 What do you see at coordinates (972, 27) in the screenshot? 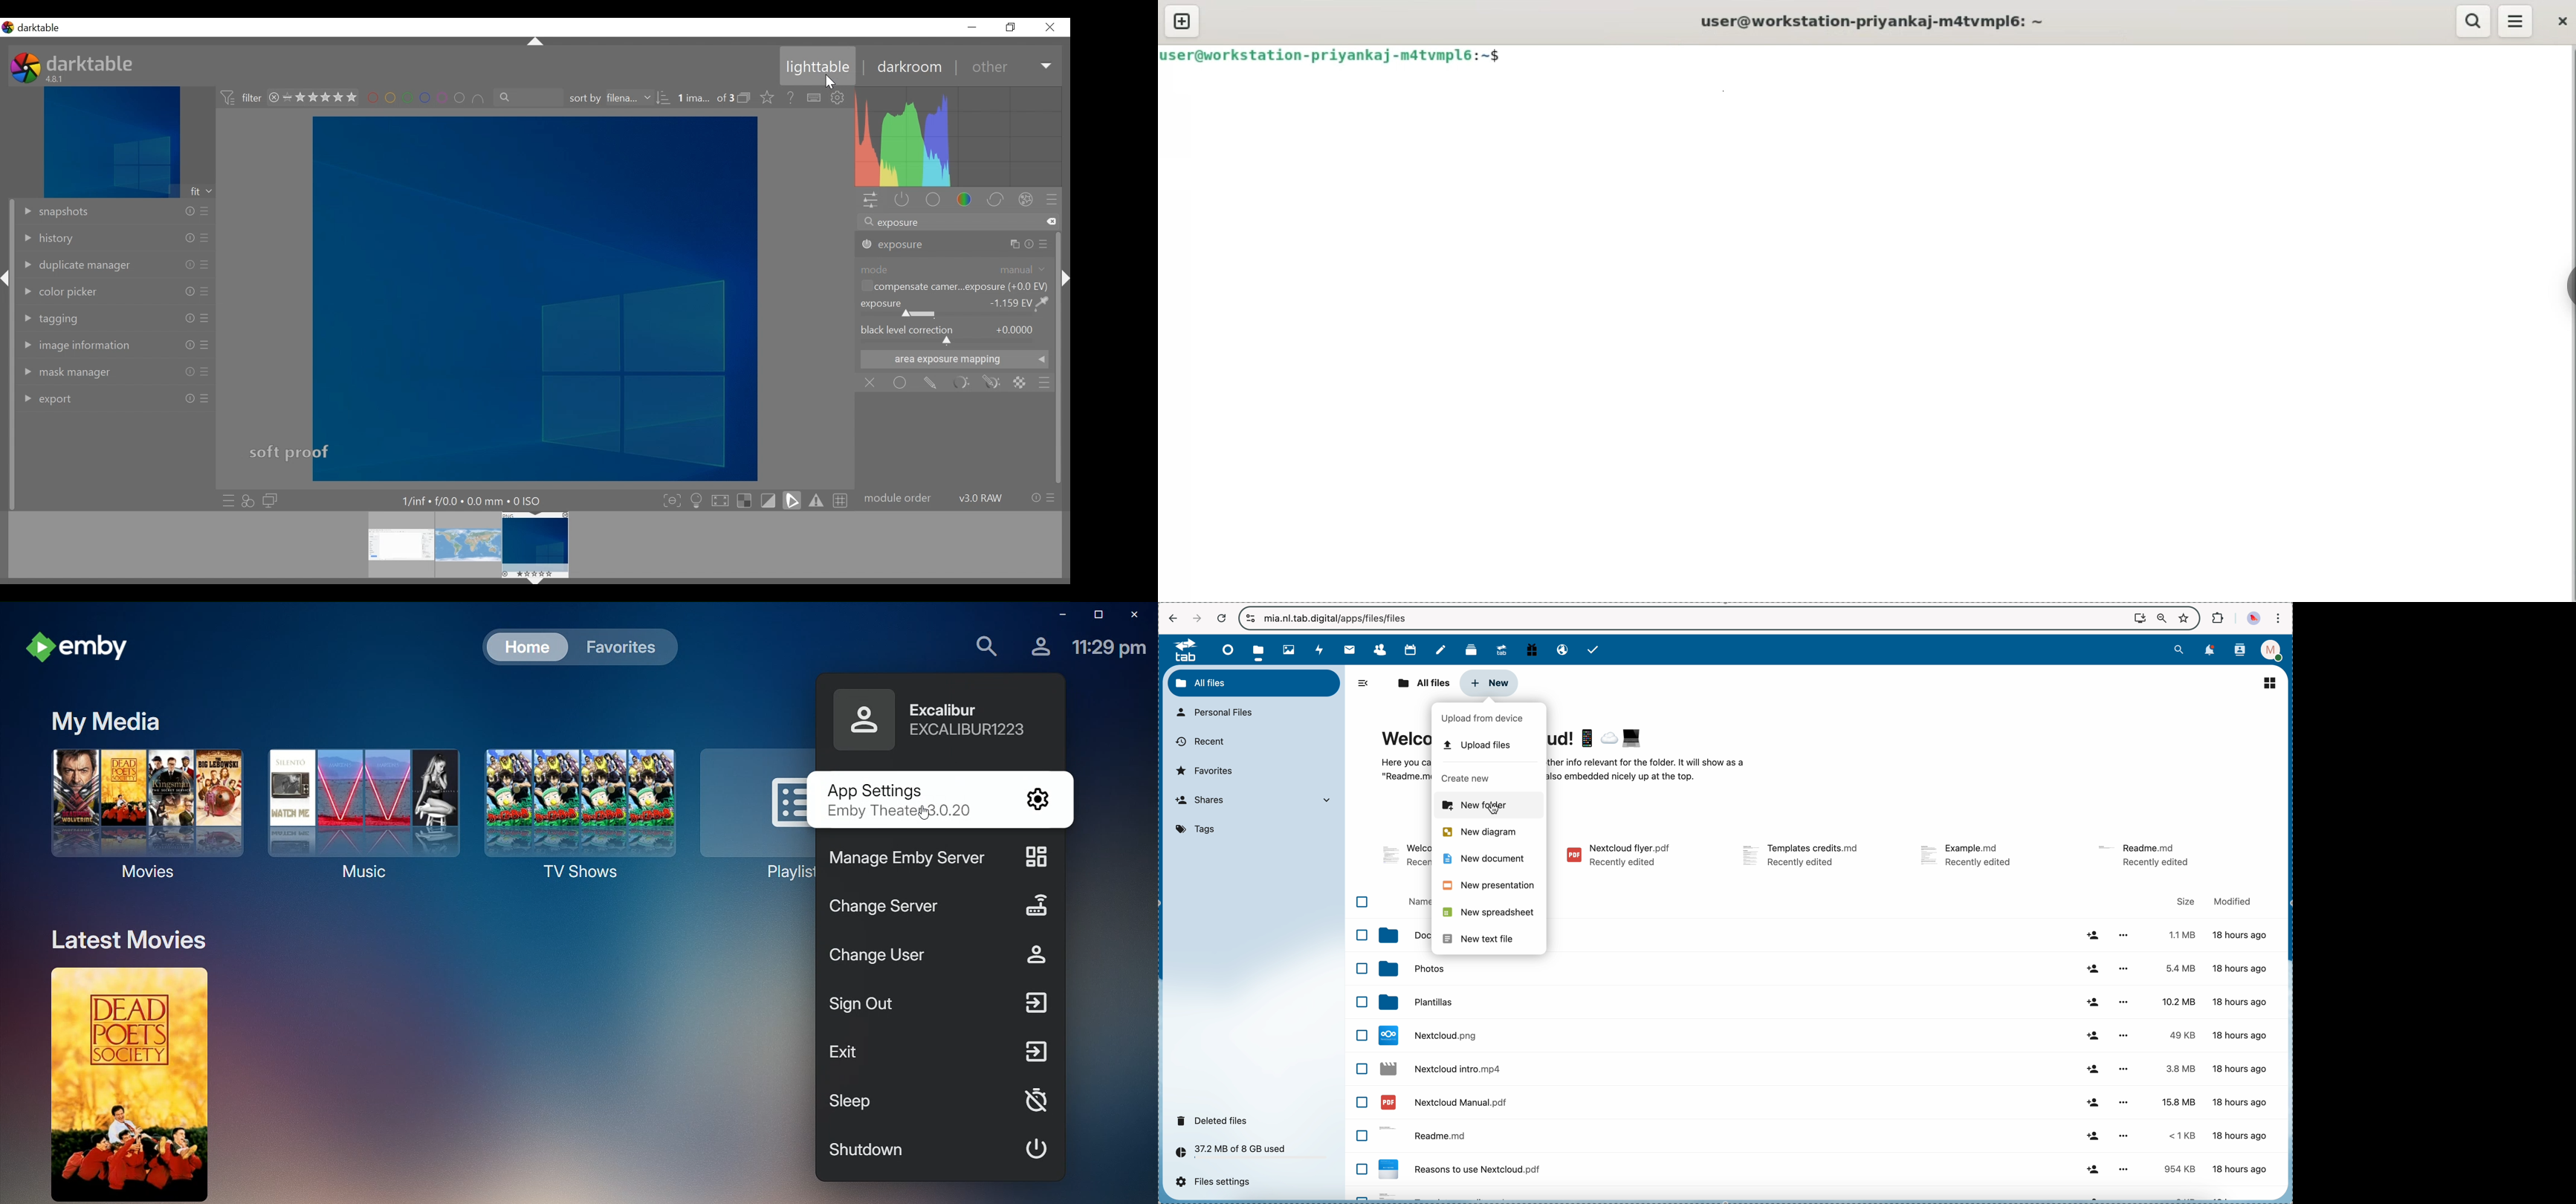
I see `minimize` at bounding box center [972, 27].